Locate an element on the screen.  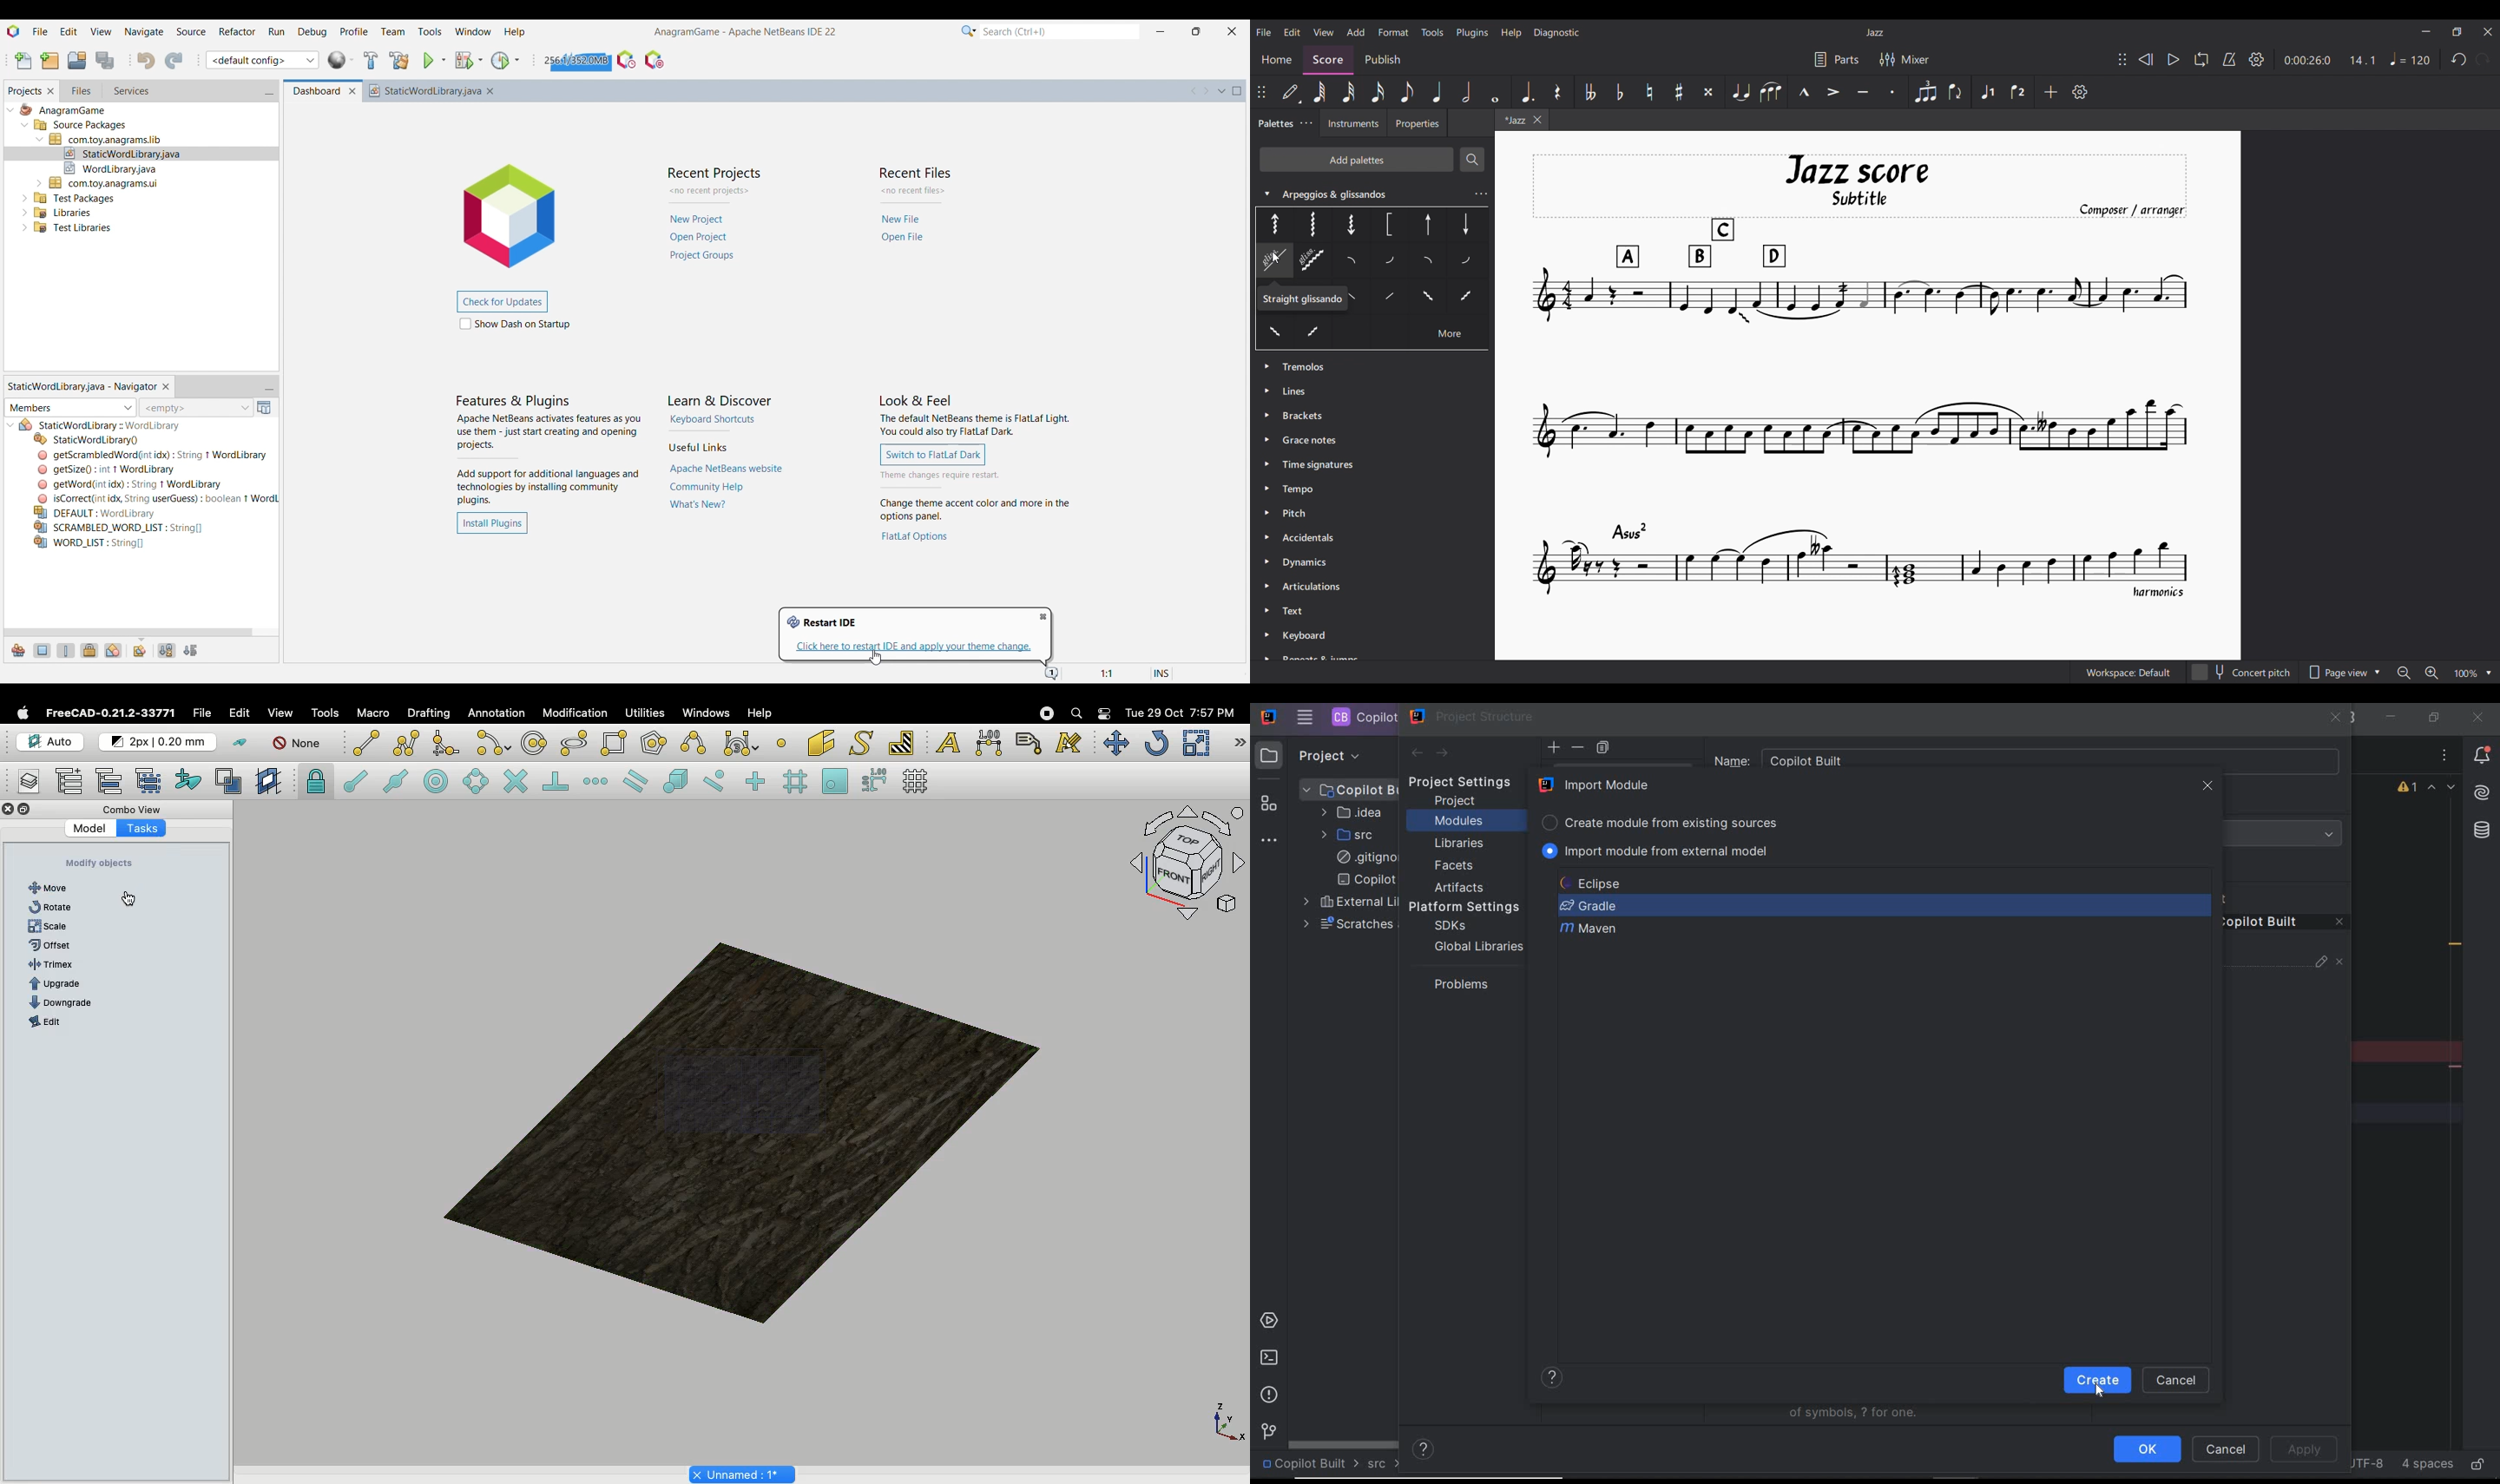
Create working plane proxy is located at coordinates (271, 782).